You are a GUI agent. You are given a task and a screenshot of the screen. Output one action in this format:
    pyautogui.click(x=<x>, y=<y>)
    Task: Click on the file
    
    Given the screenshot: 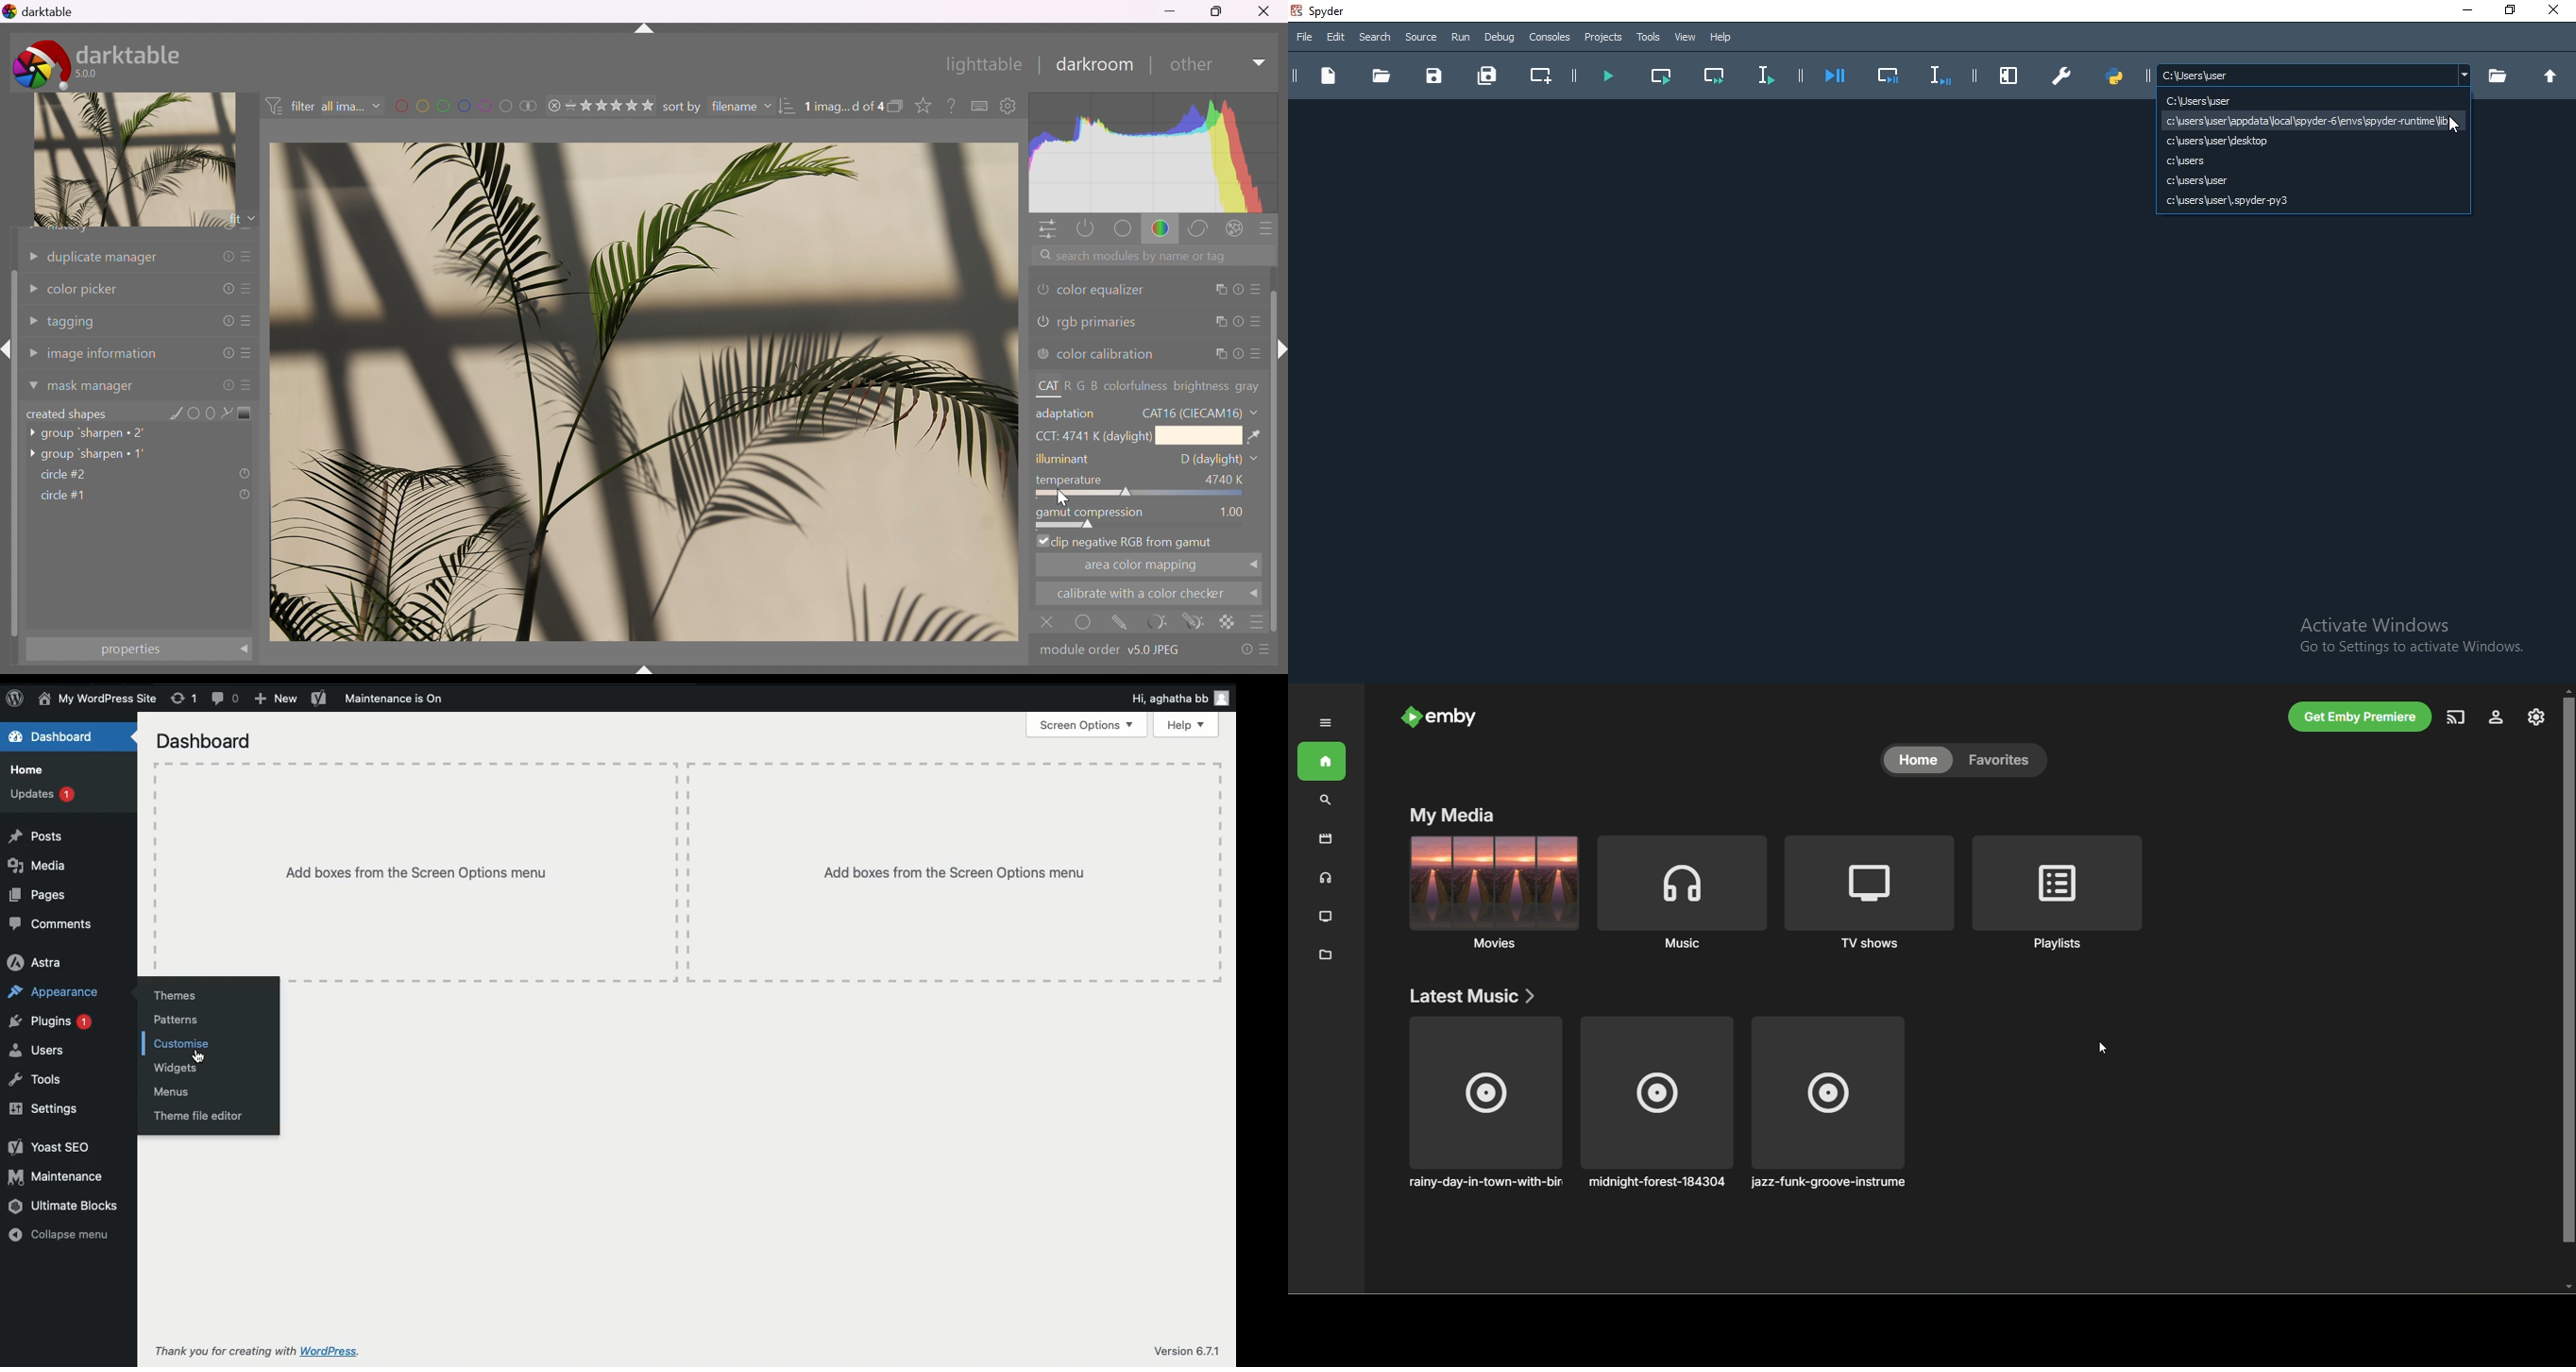 What is the action you would take?
    pyautogui.click(x=1306, y=39)
    